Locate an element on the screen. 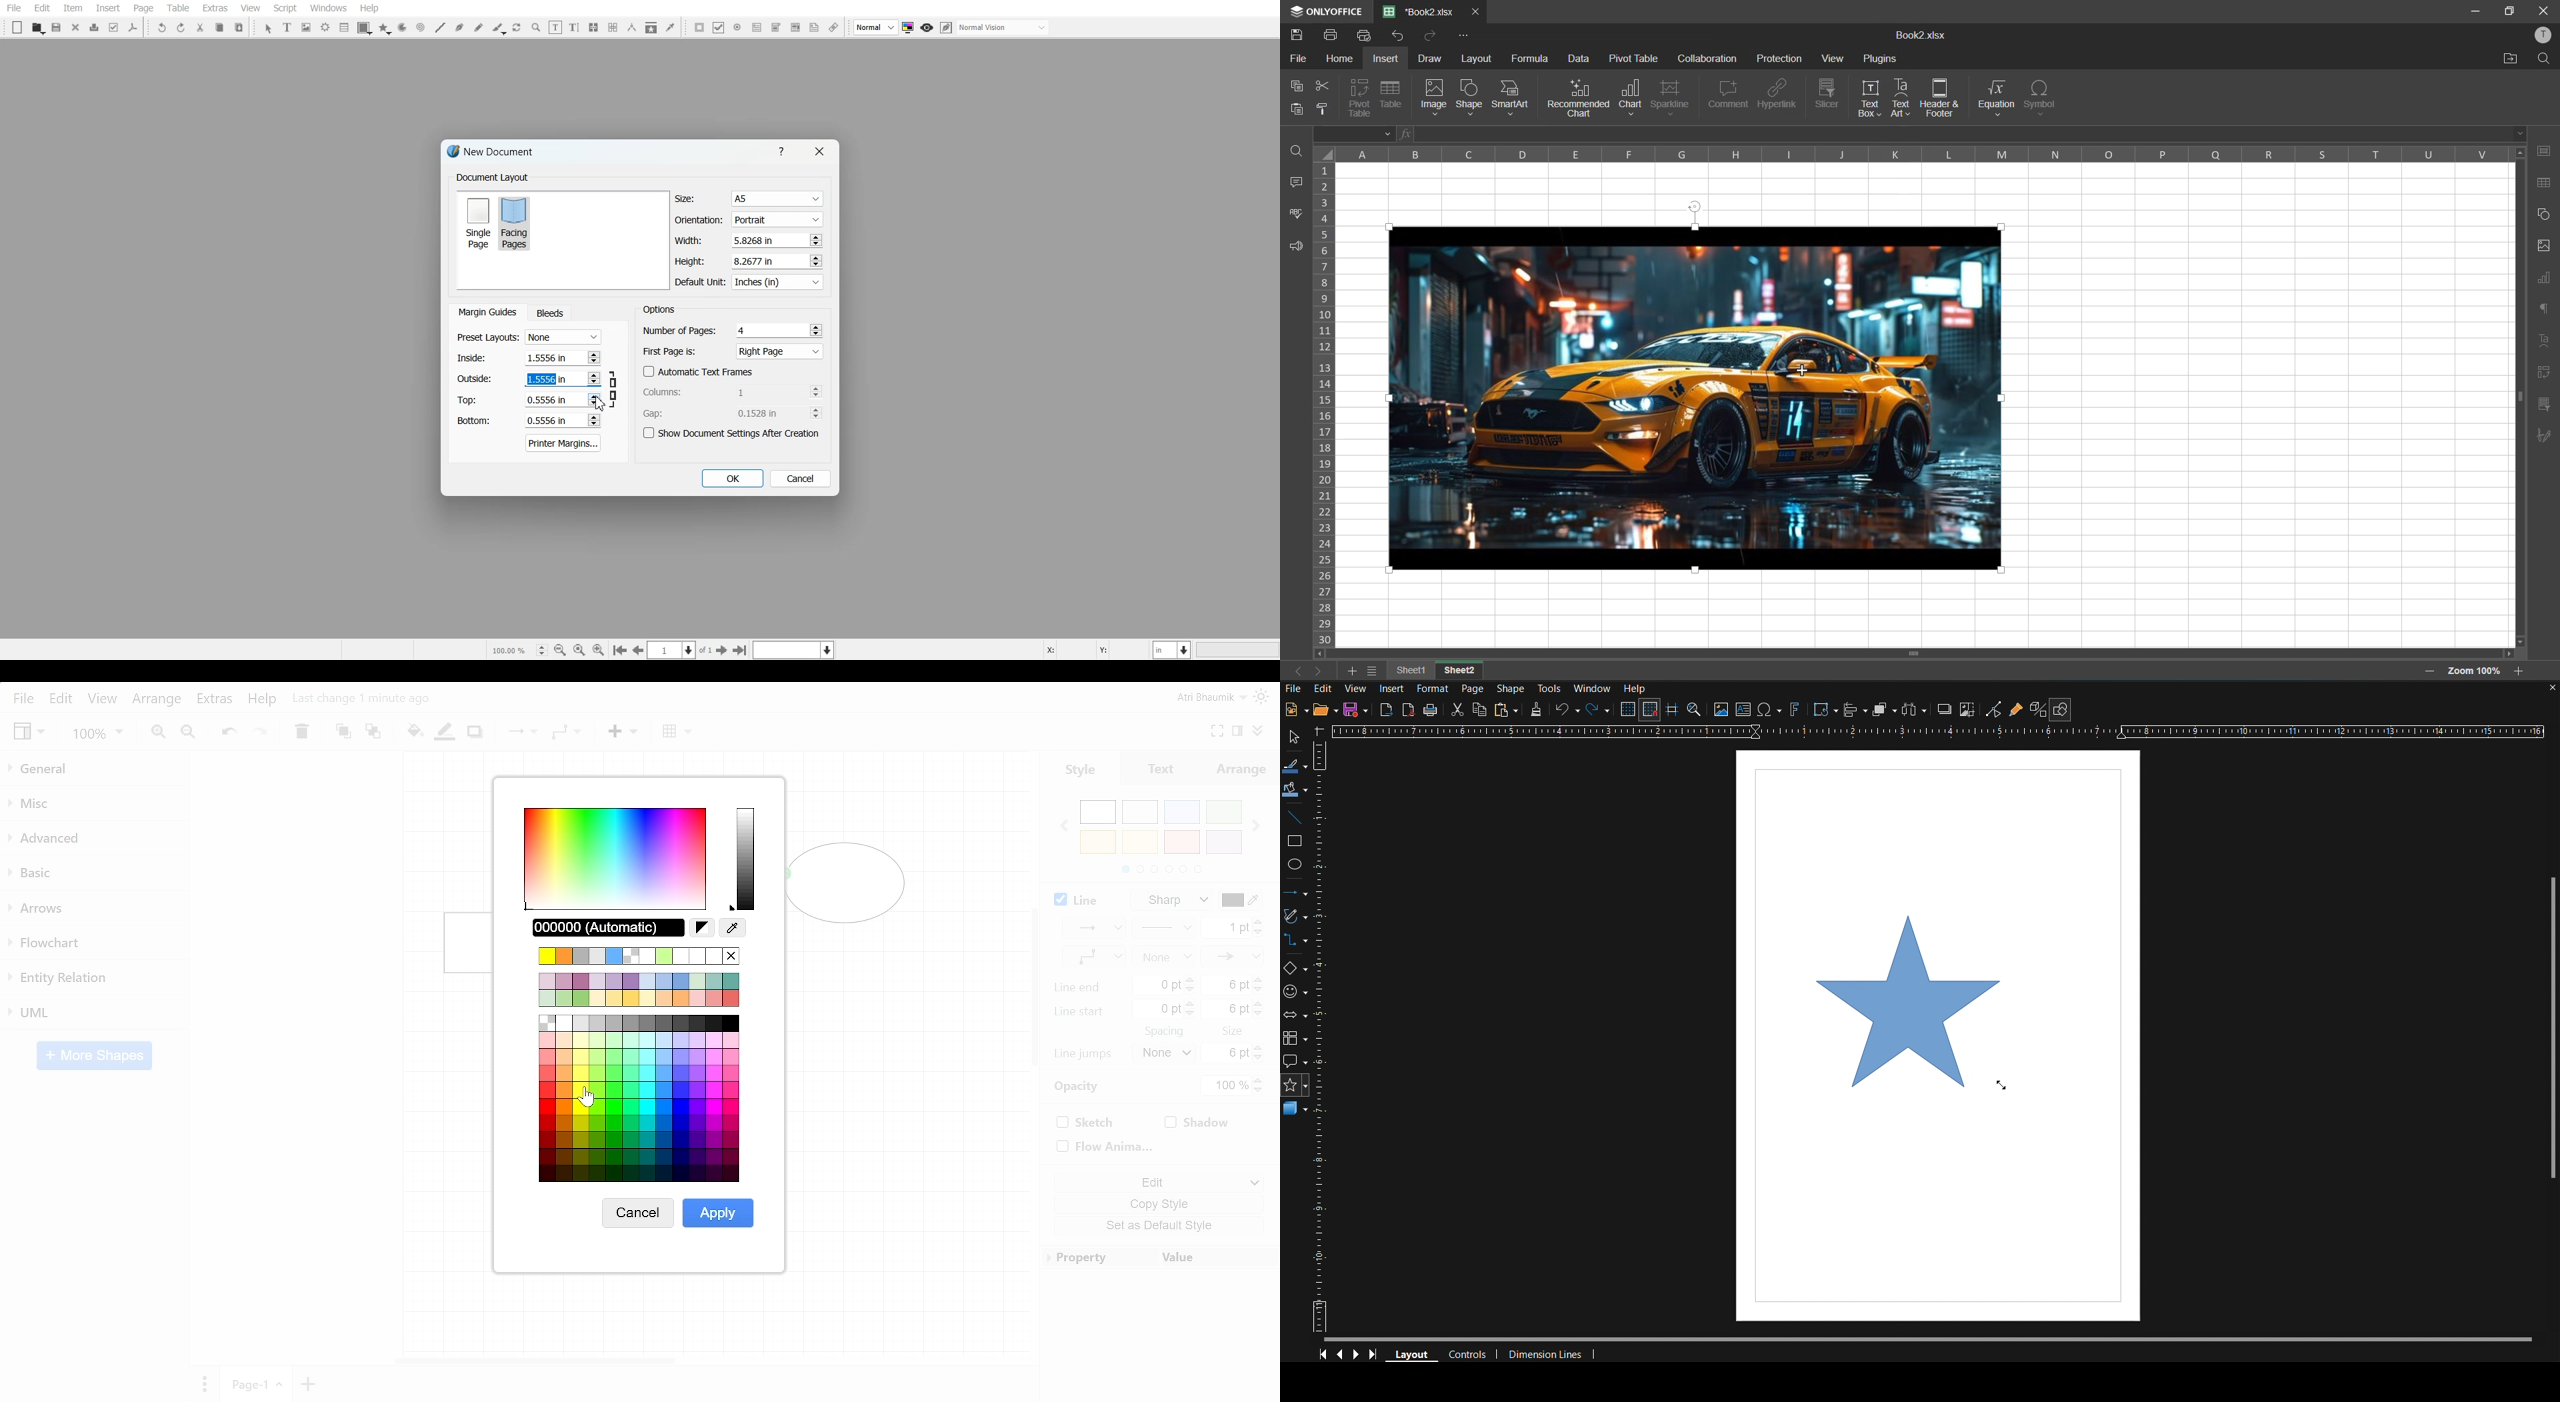 The height and width of the screenshot is (1428, 2576). Copy is located at coordinates (219, 27).